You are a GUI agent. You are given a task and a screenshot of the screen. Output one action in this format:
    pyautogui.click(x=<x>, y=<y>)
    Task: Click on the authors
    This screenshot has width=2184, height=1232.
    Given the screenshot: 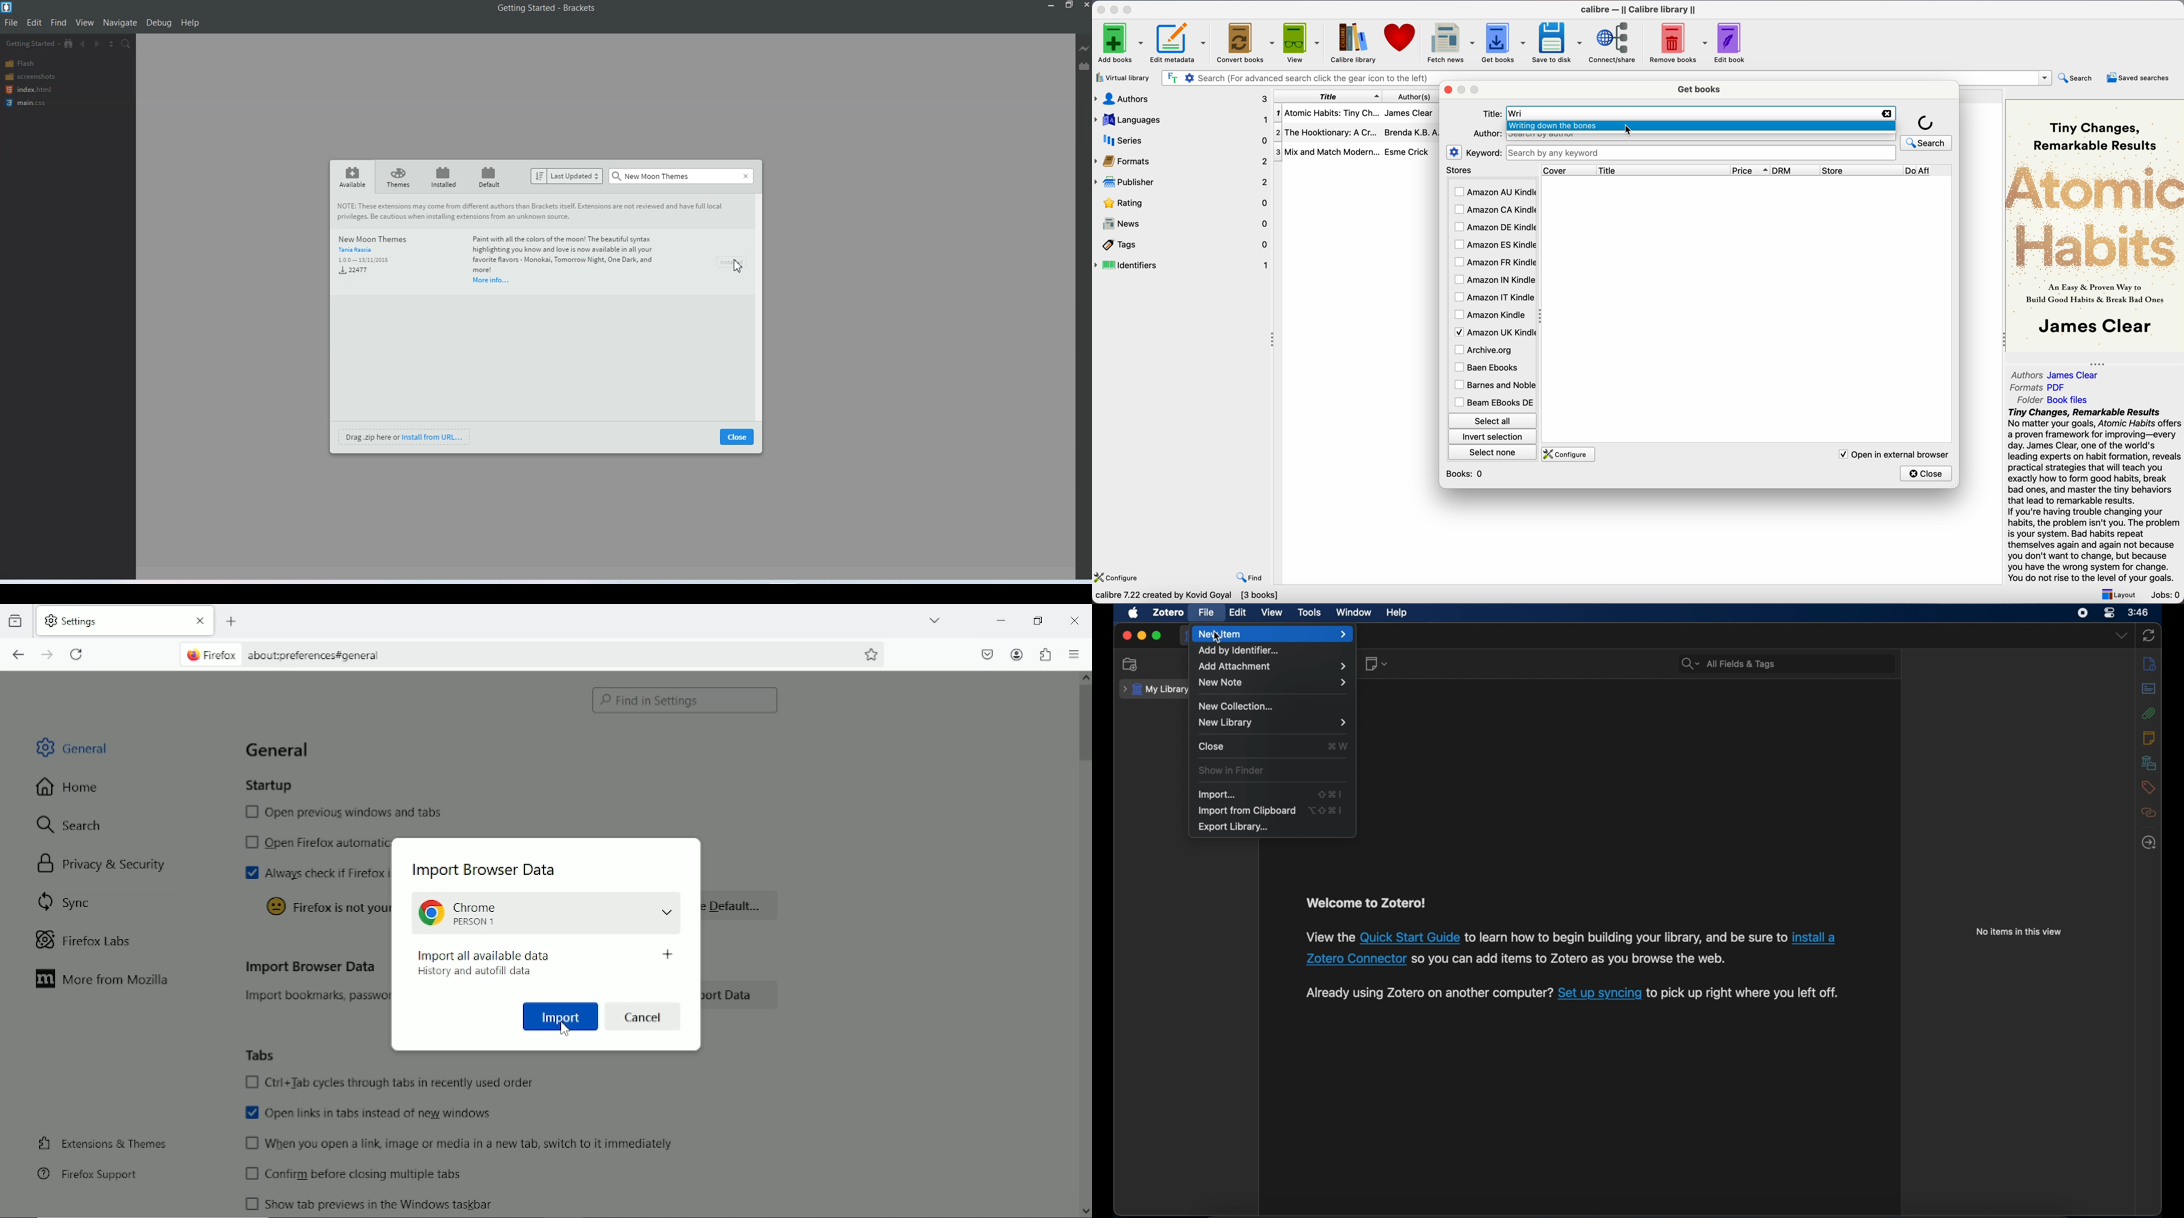 What is the action you would take?
    pyautogui.click(x=1420, y=96)
    